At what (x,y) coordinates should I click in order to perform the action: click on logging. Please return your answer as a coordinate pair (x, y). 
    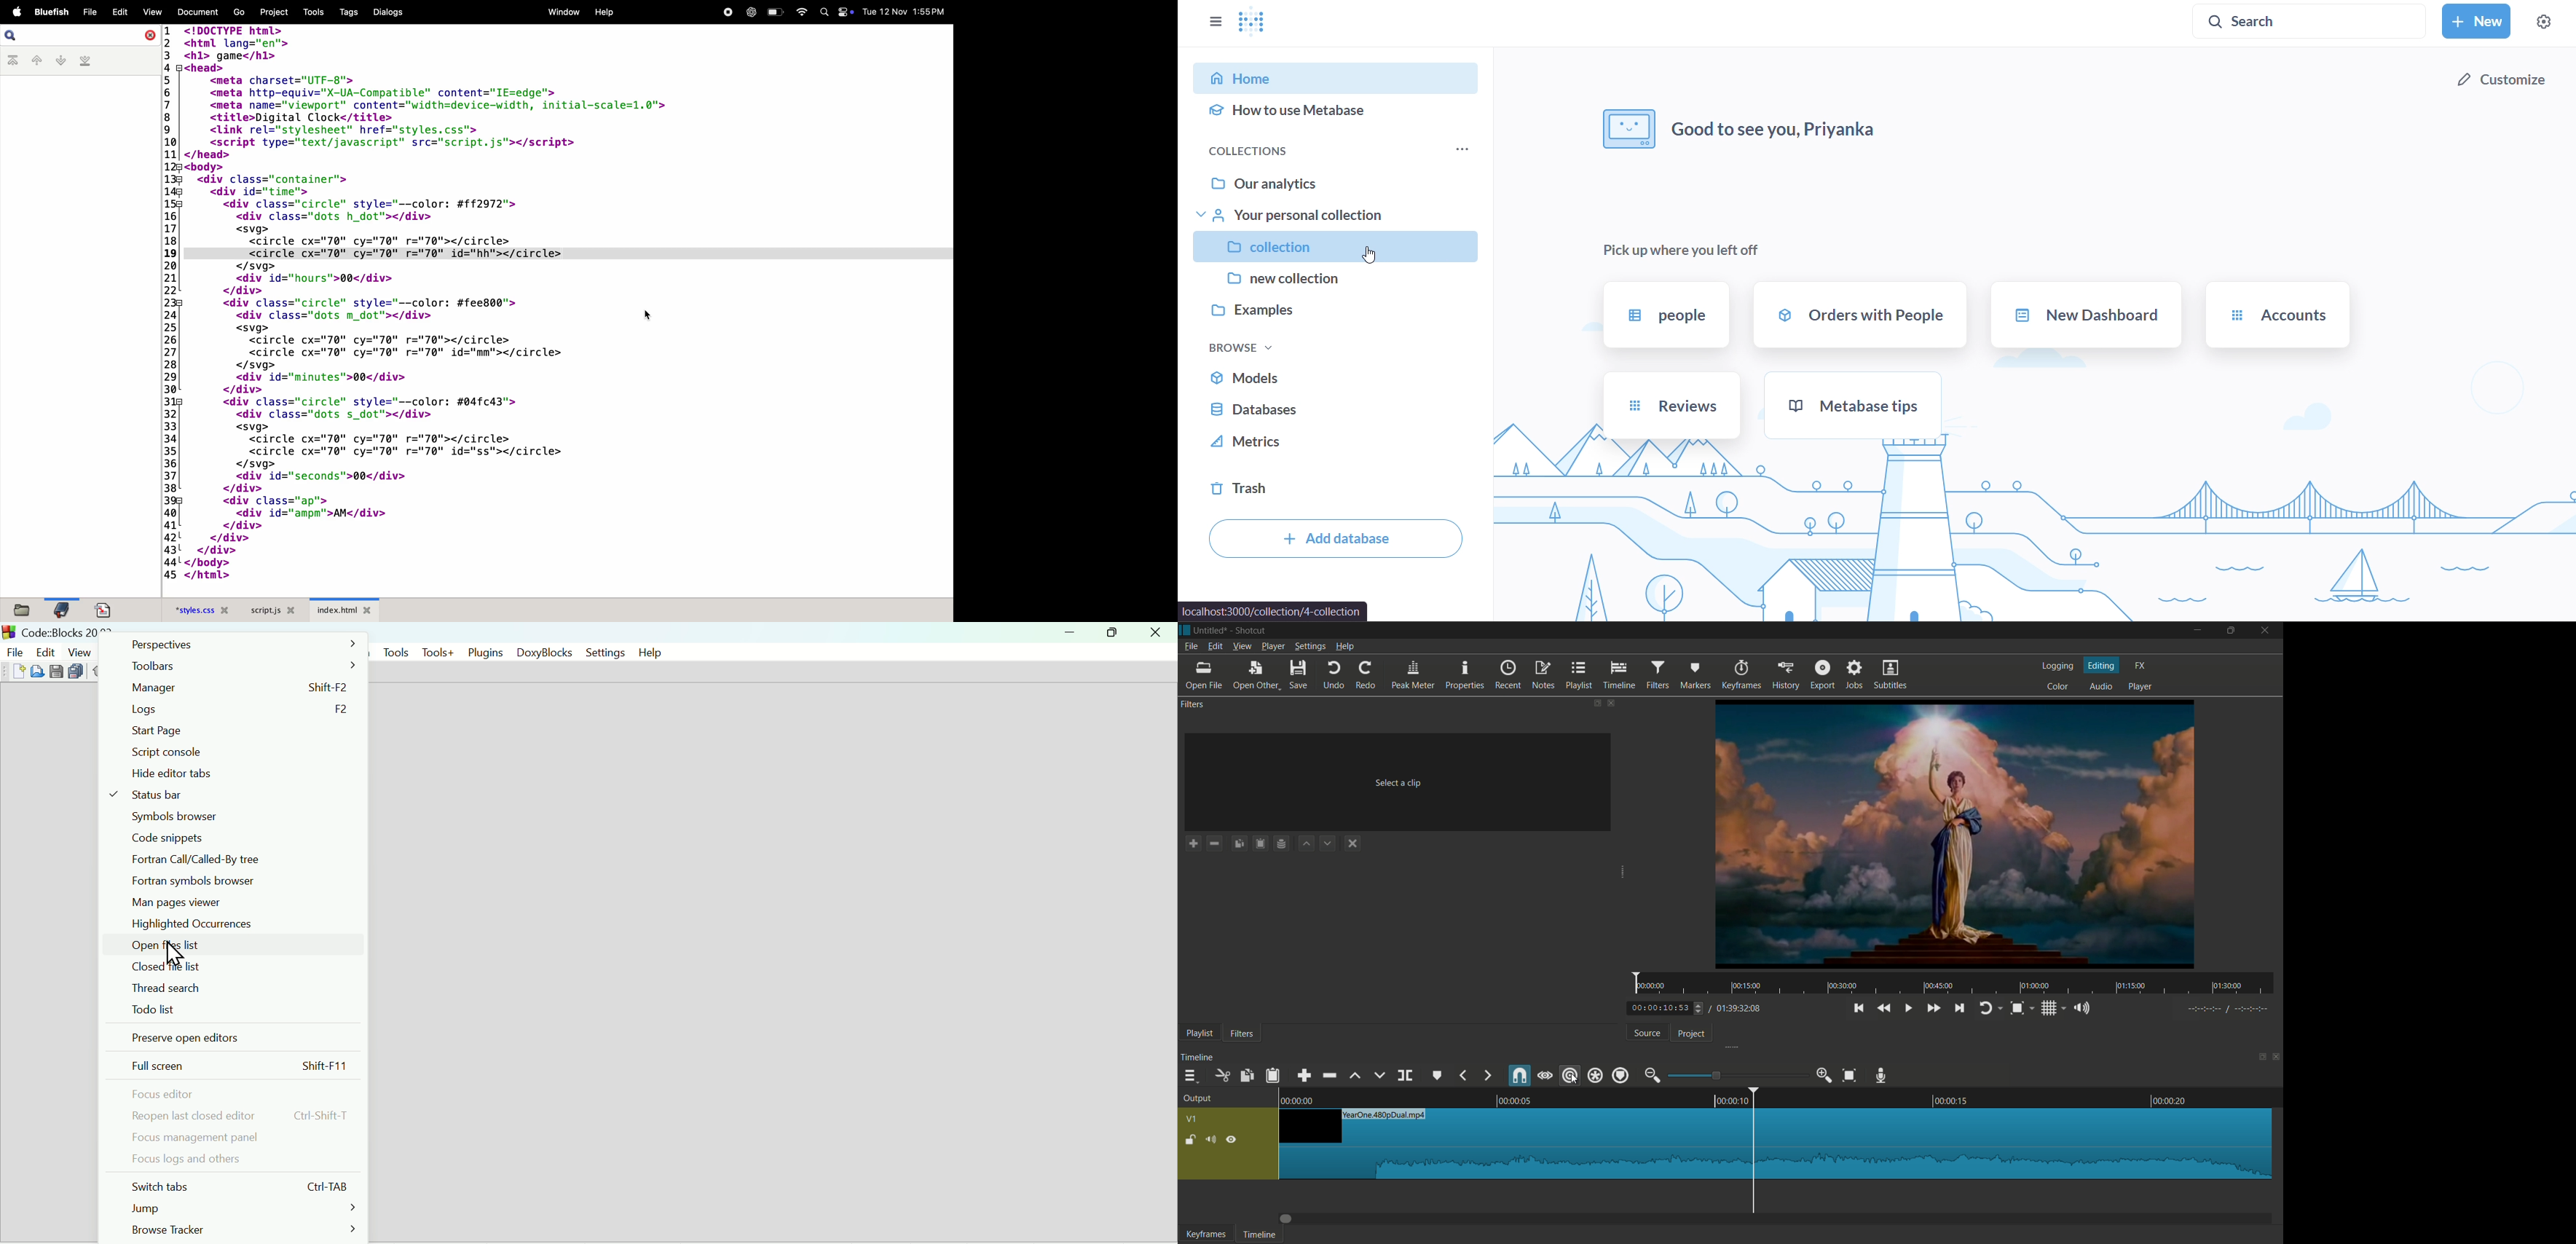
    Looking at the image, I should click on (2058, 667).